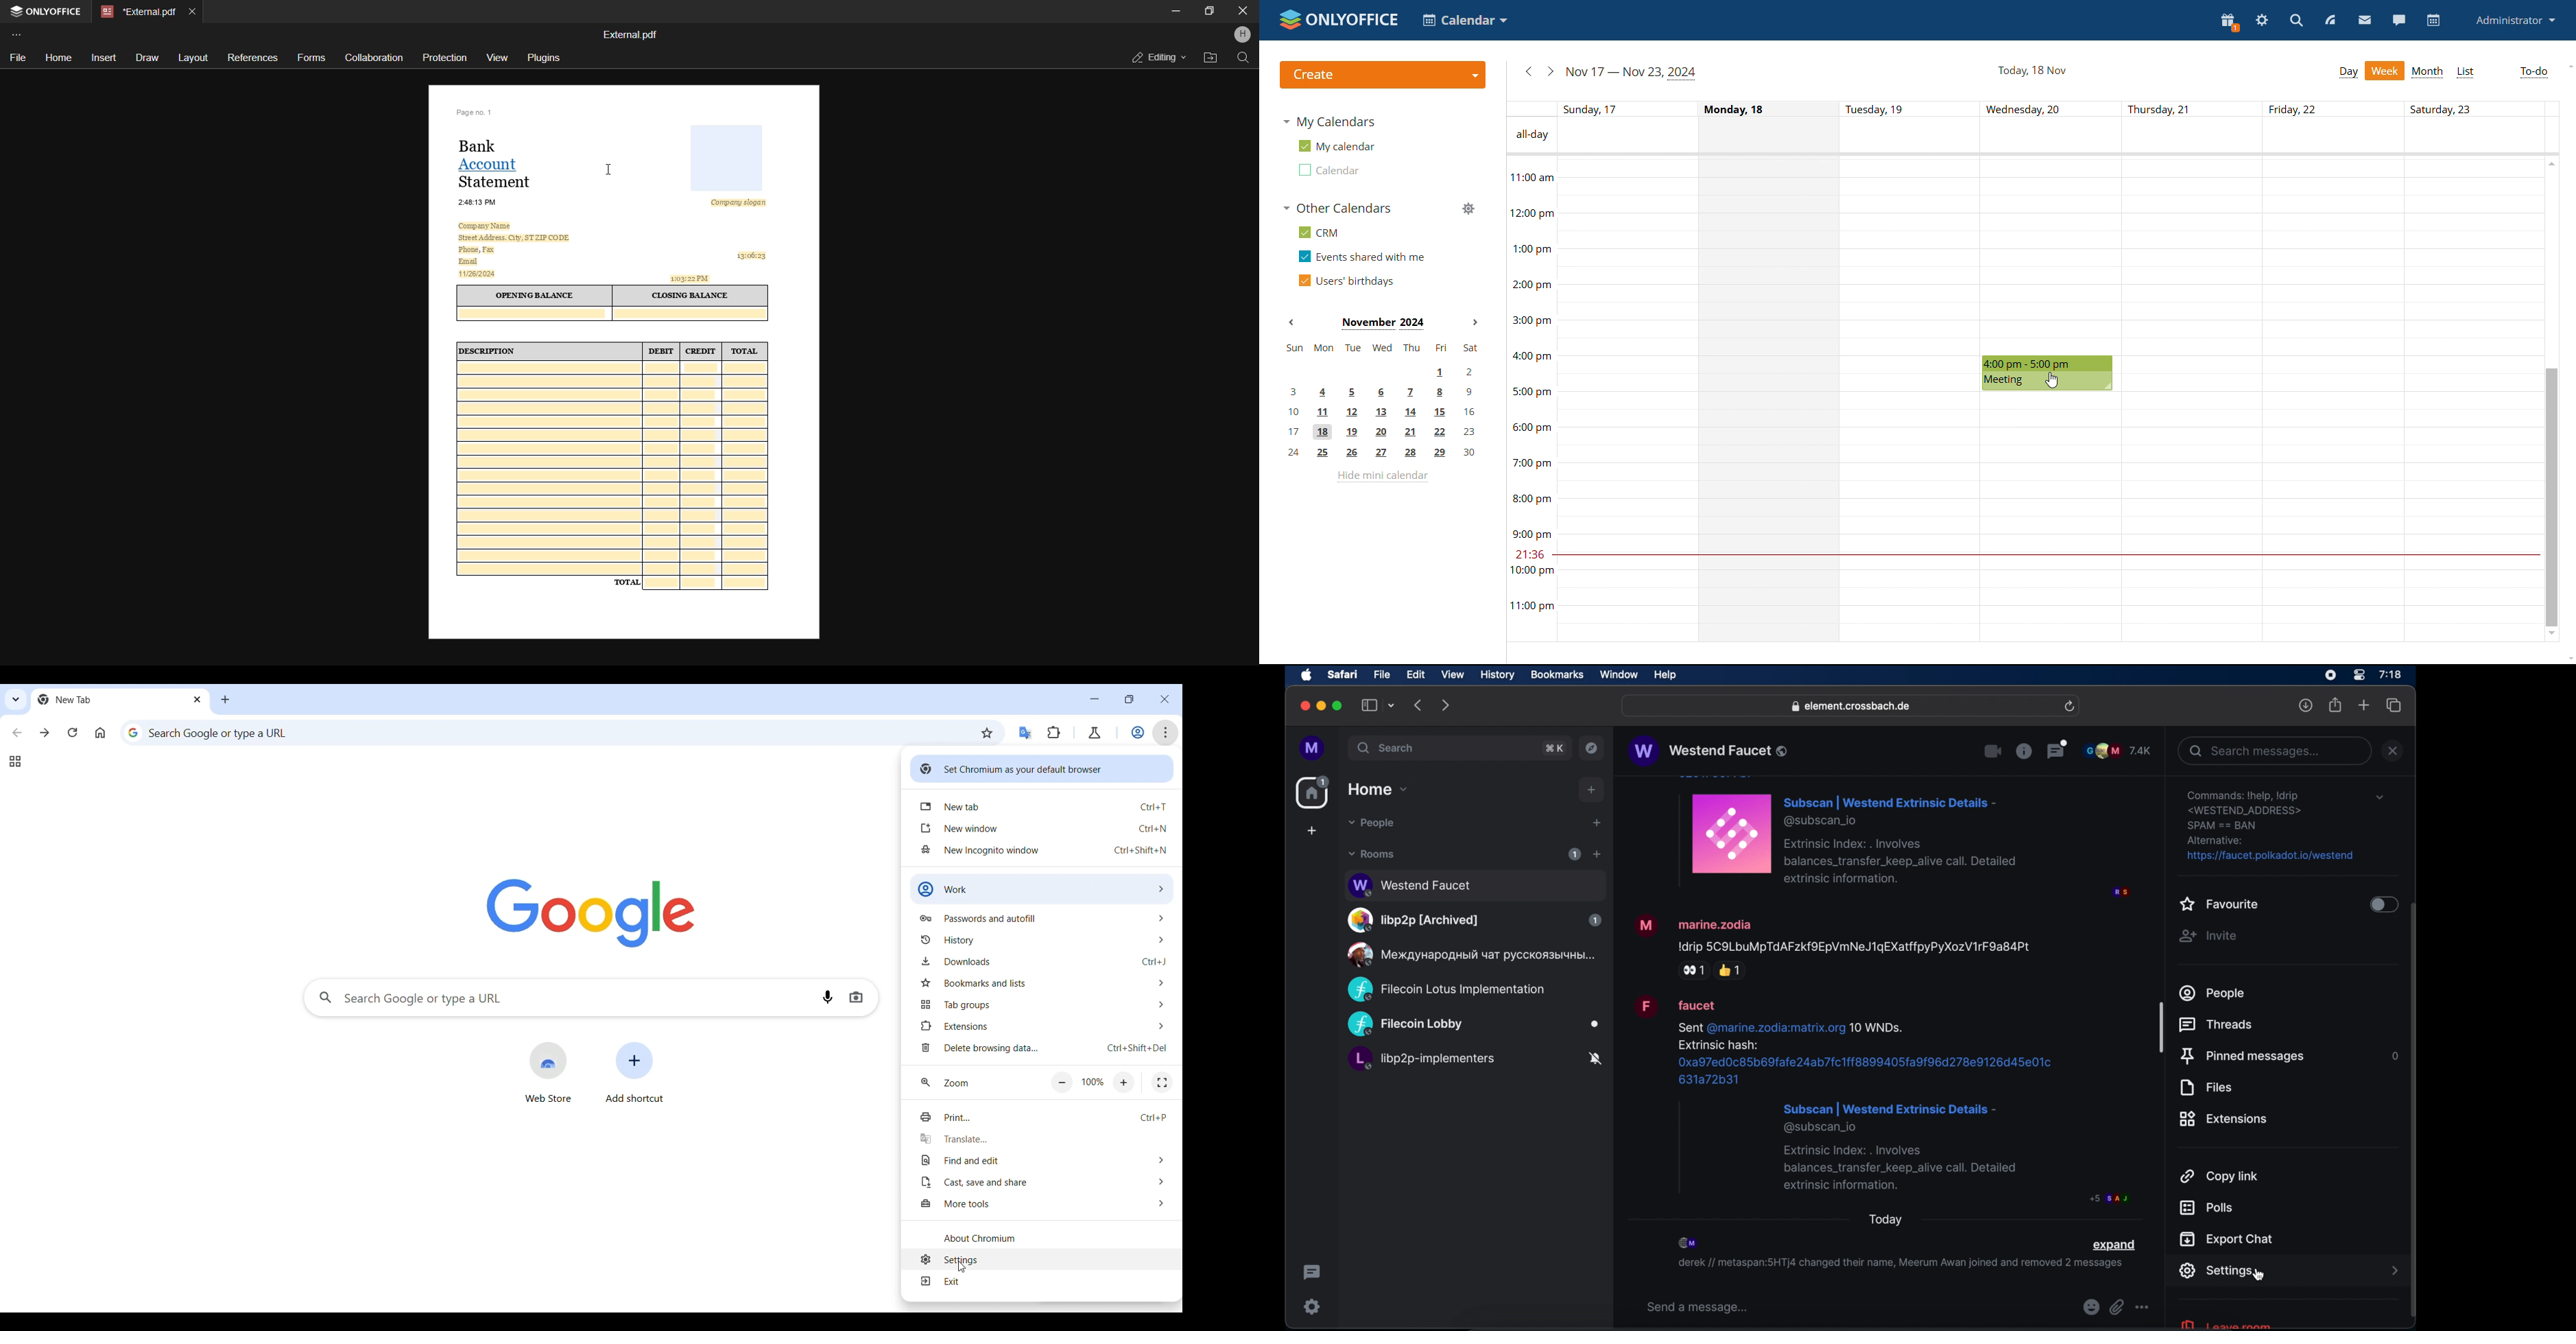 The image size is (2576, 1344). What do you see at coordinates (2220, 905) in the screenshot?
I see `favorite` at bounding box center [2220, 905].